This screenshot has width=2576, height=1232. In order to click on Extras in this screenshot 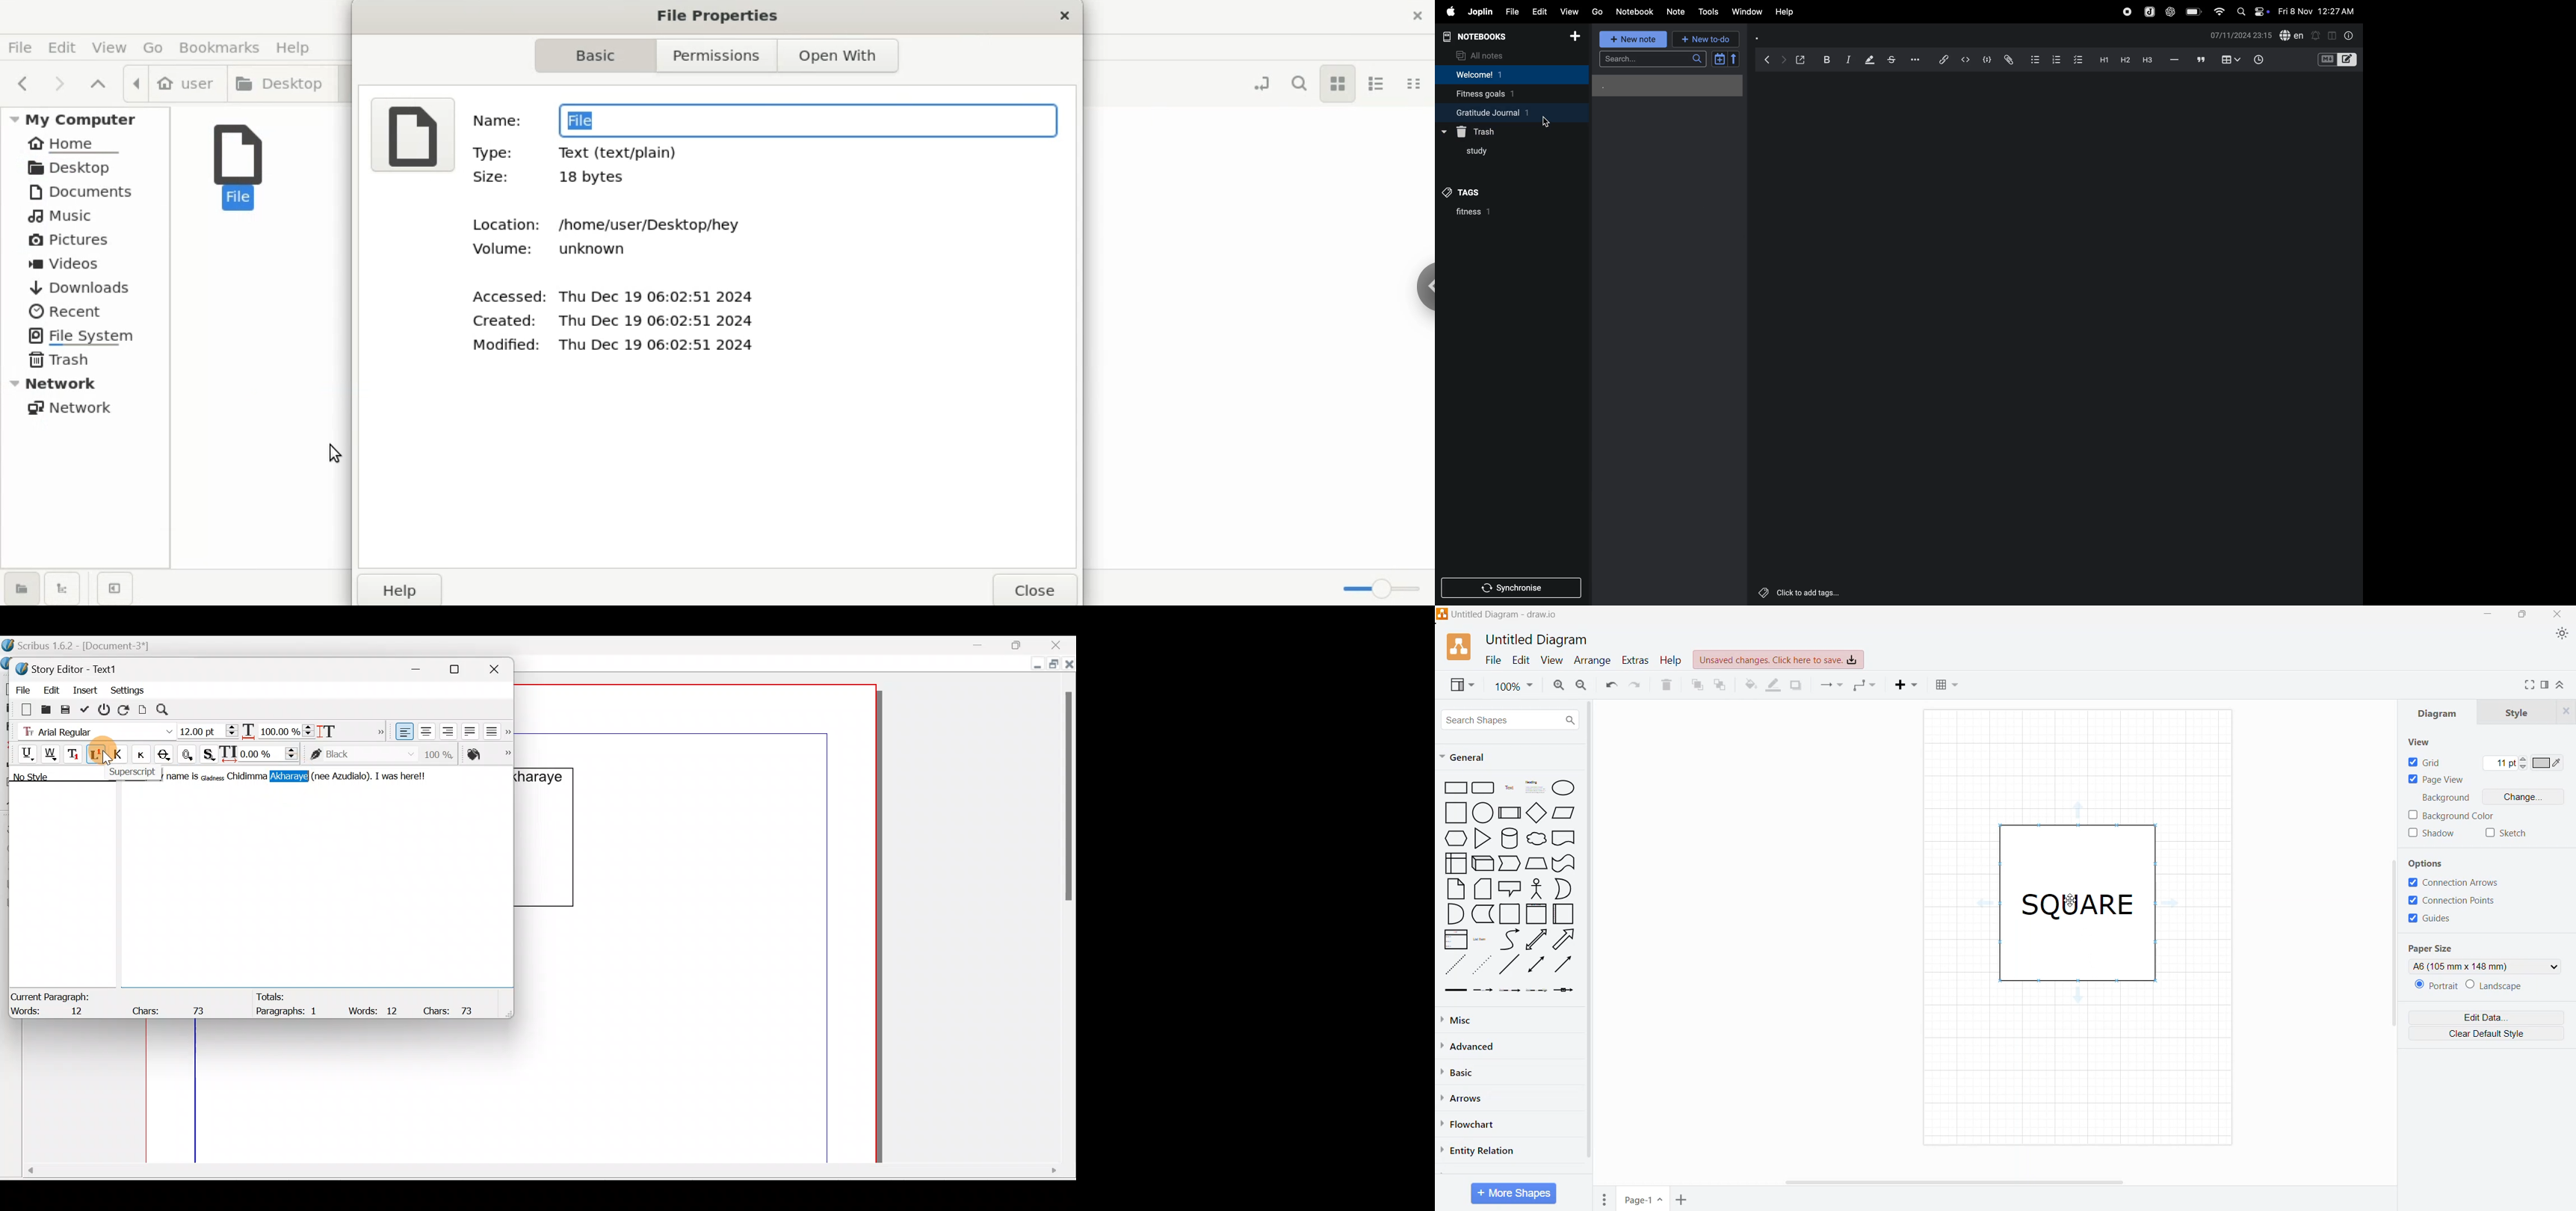, I will do `click(1635, 660)`.